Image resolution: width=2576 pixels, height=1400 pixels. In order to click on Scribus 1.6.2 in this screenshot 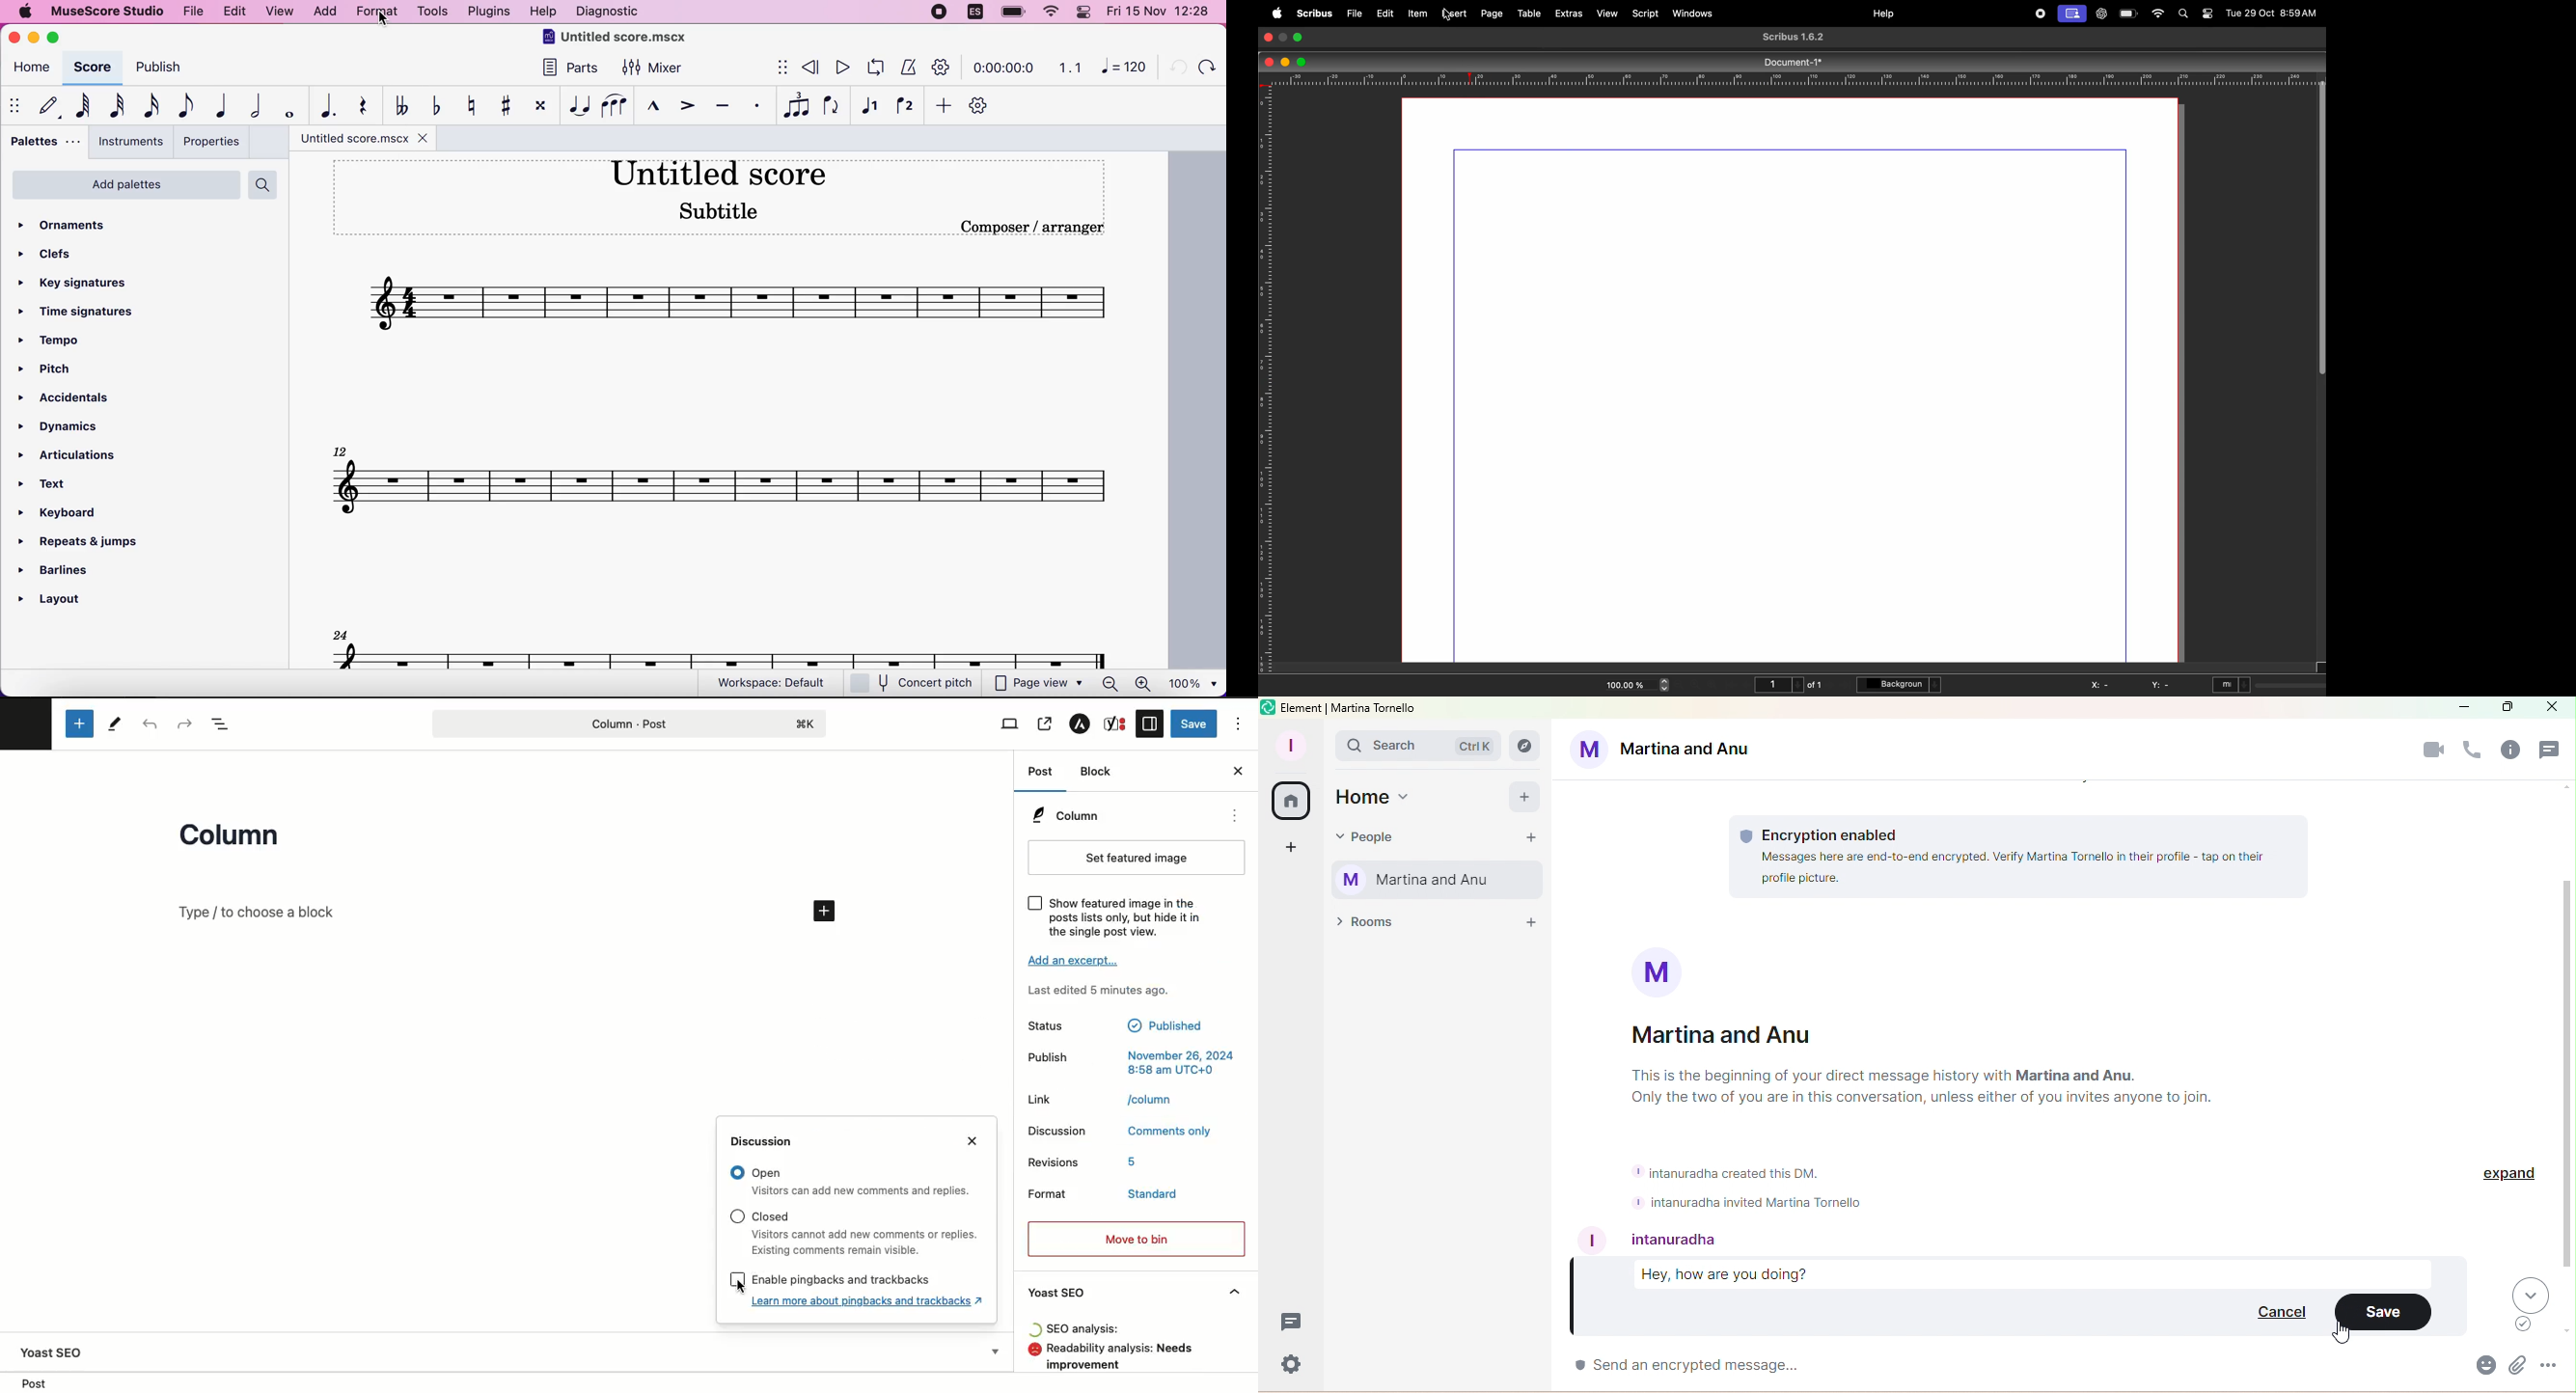, I will do `click(1798, 37)`.